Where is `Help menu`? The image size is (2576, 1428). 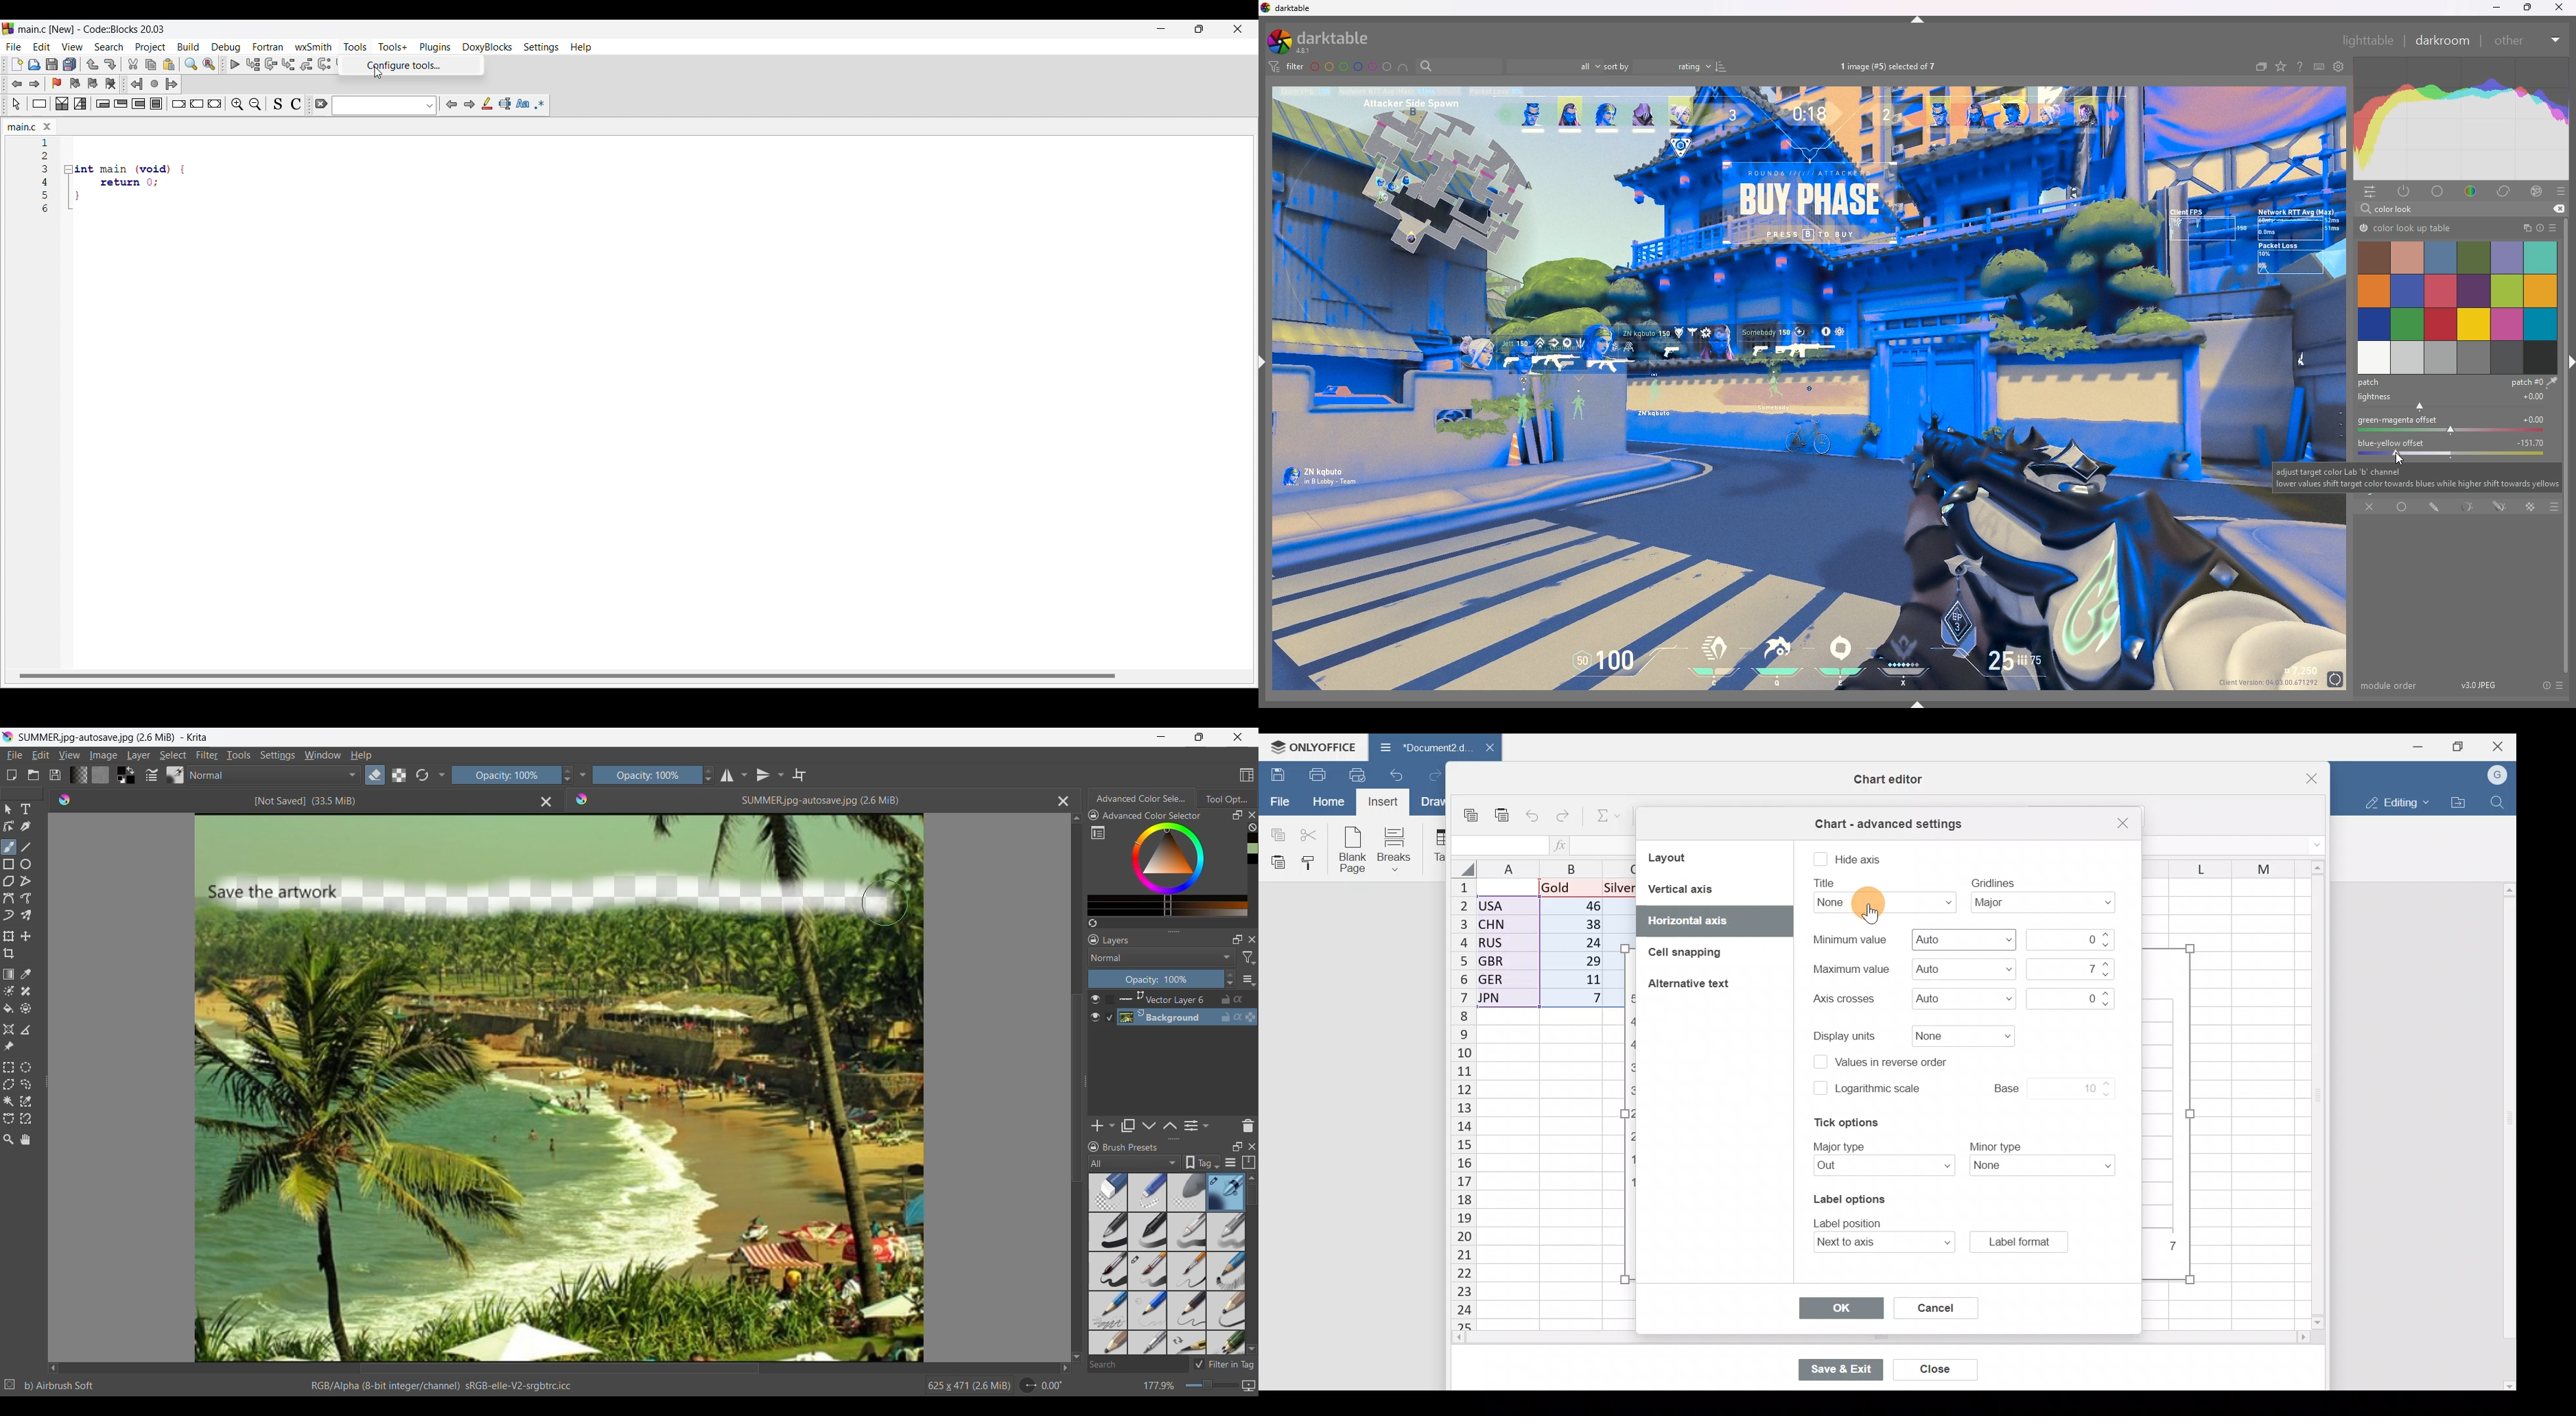
Help menu is located at coordinates (581, 47).